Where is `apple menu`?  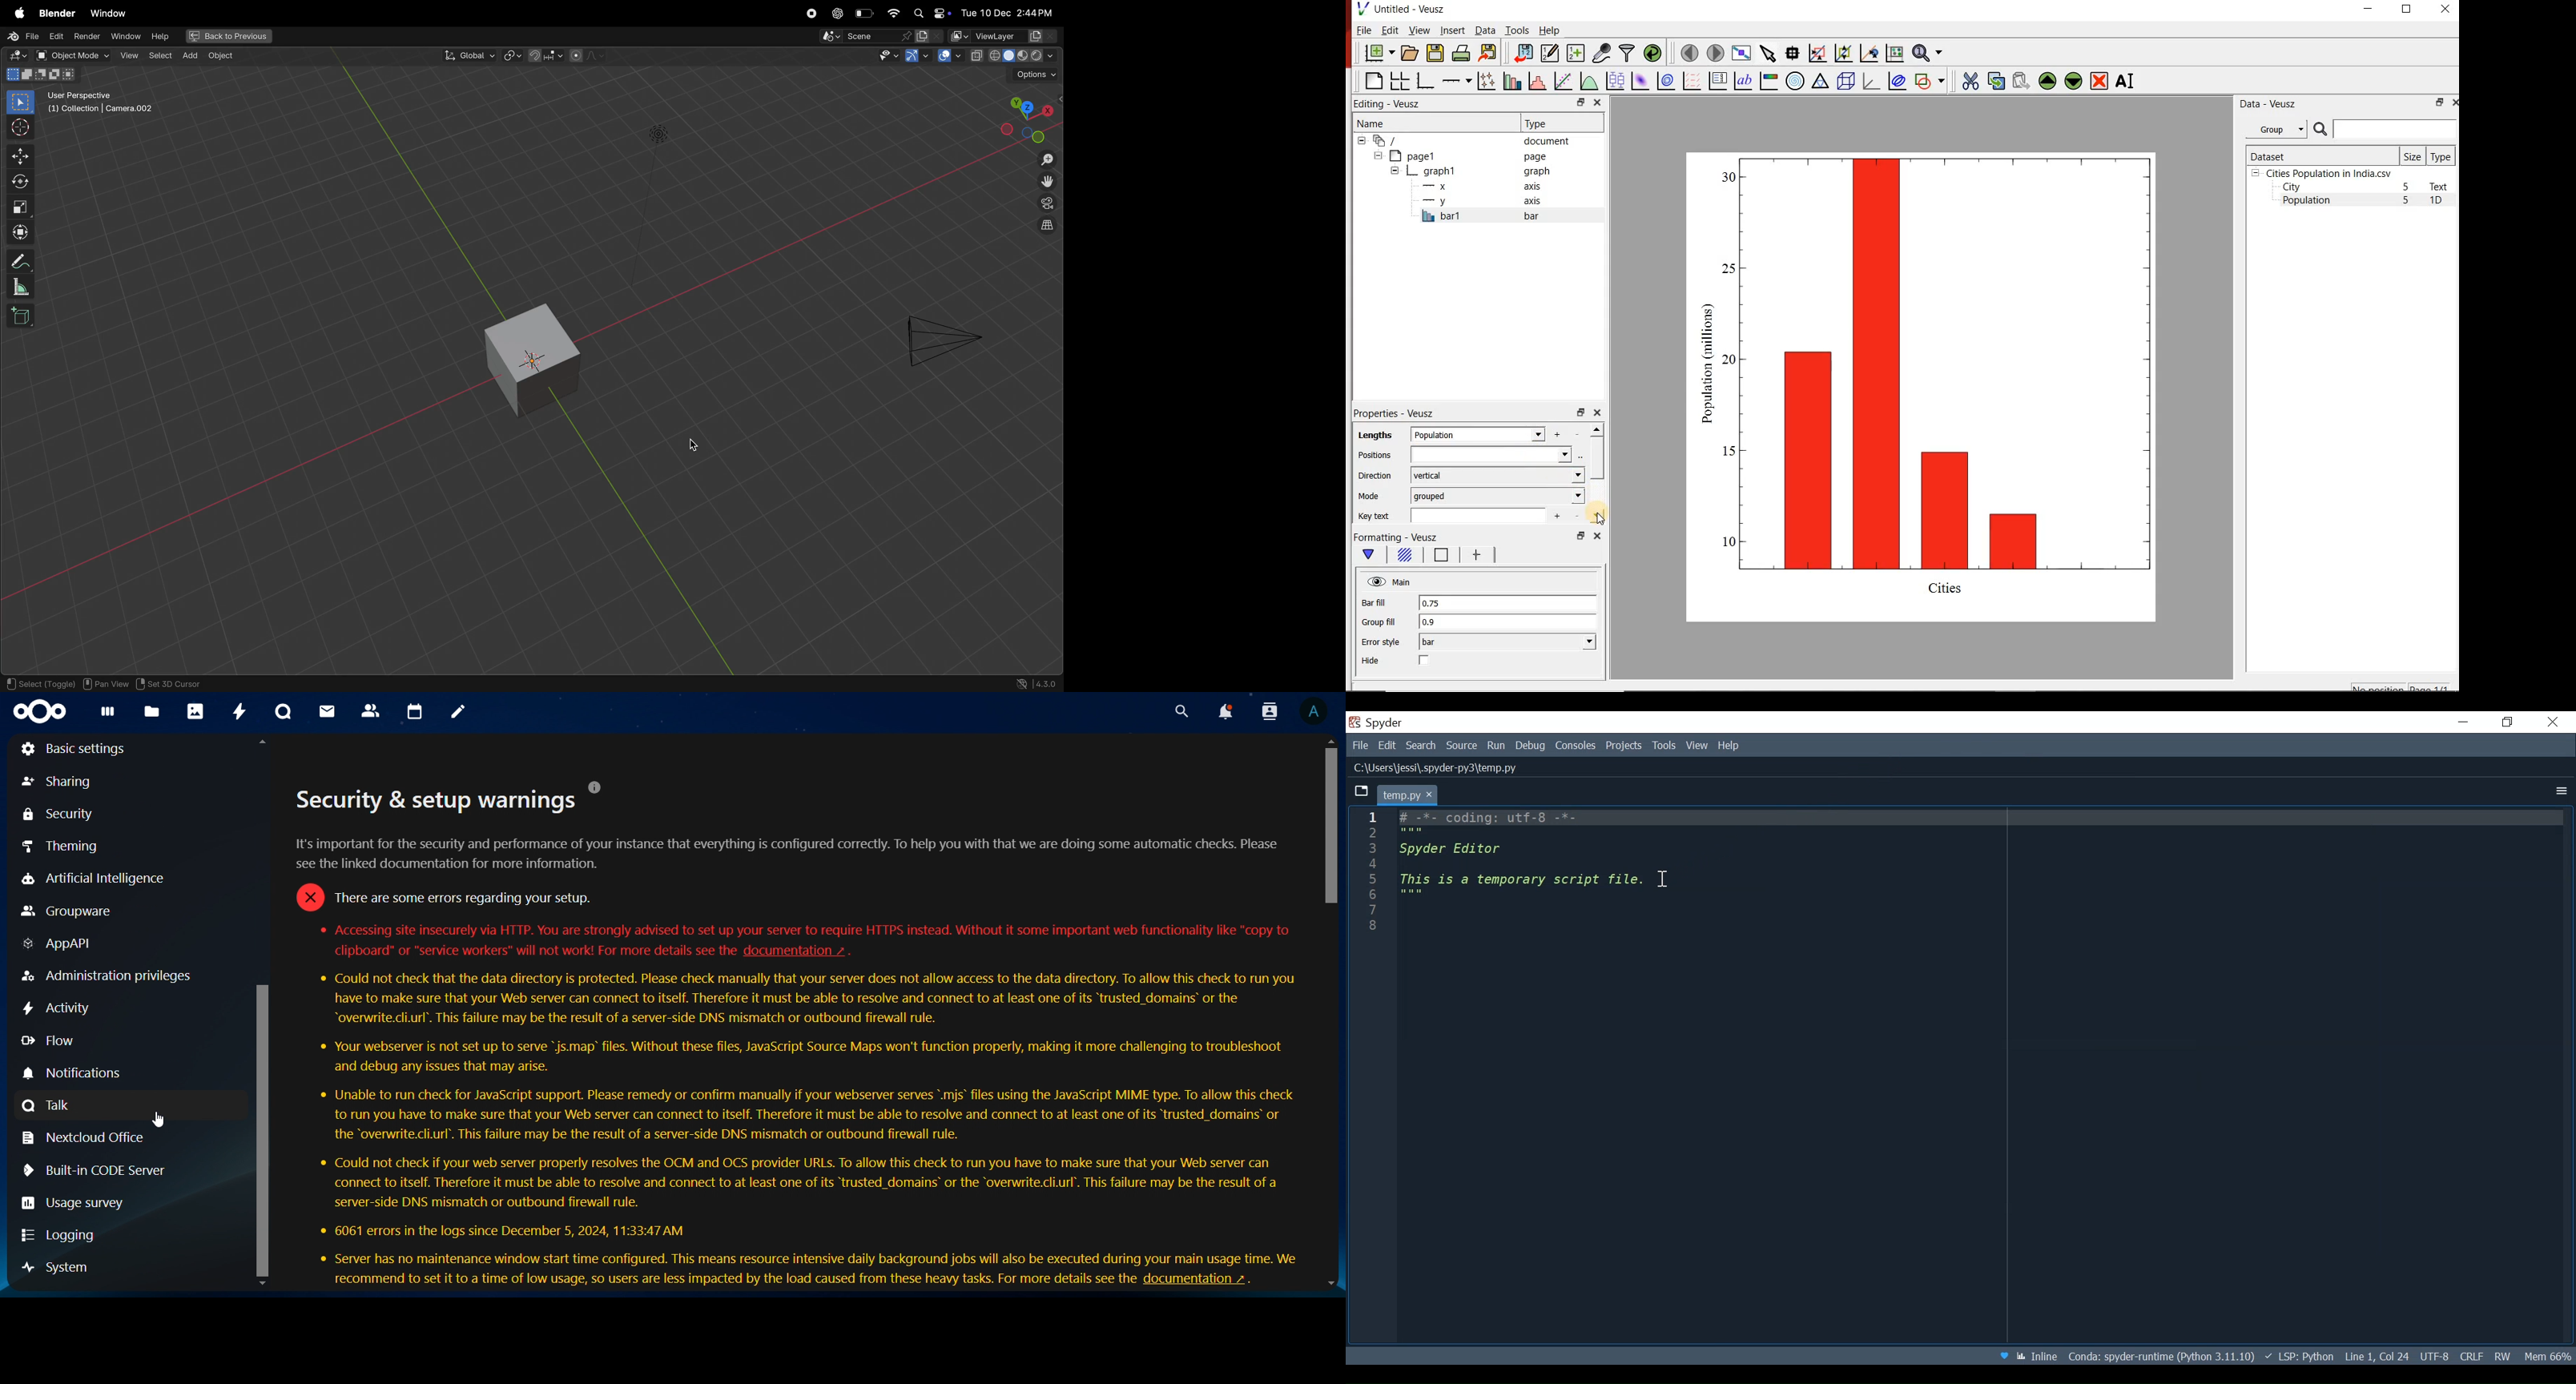
apple menu is located at coordinates (17, 13).